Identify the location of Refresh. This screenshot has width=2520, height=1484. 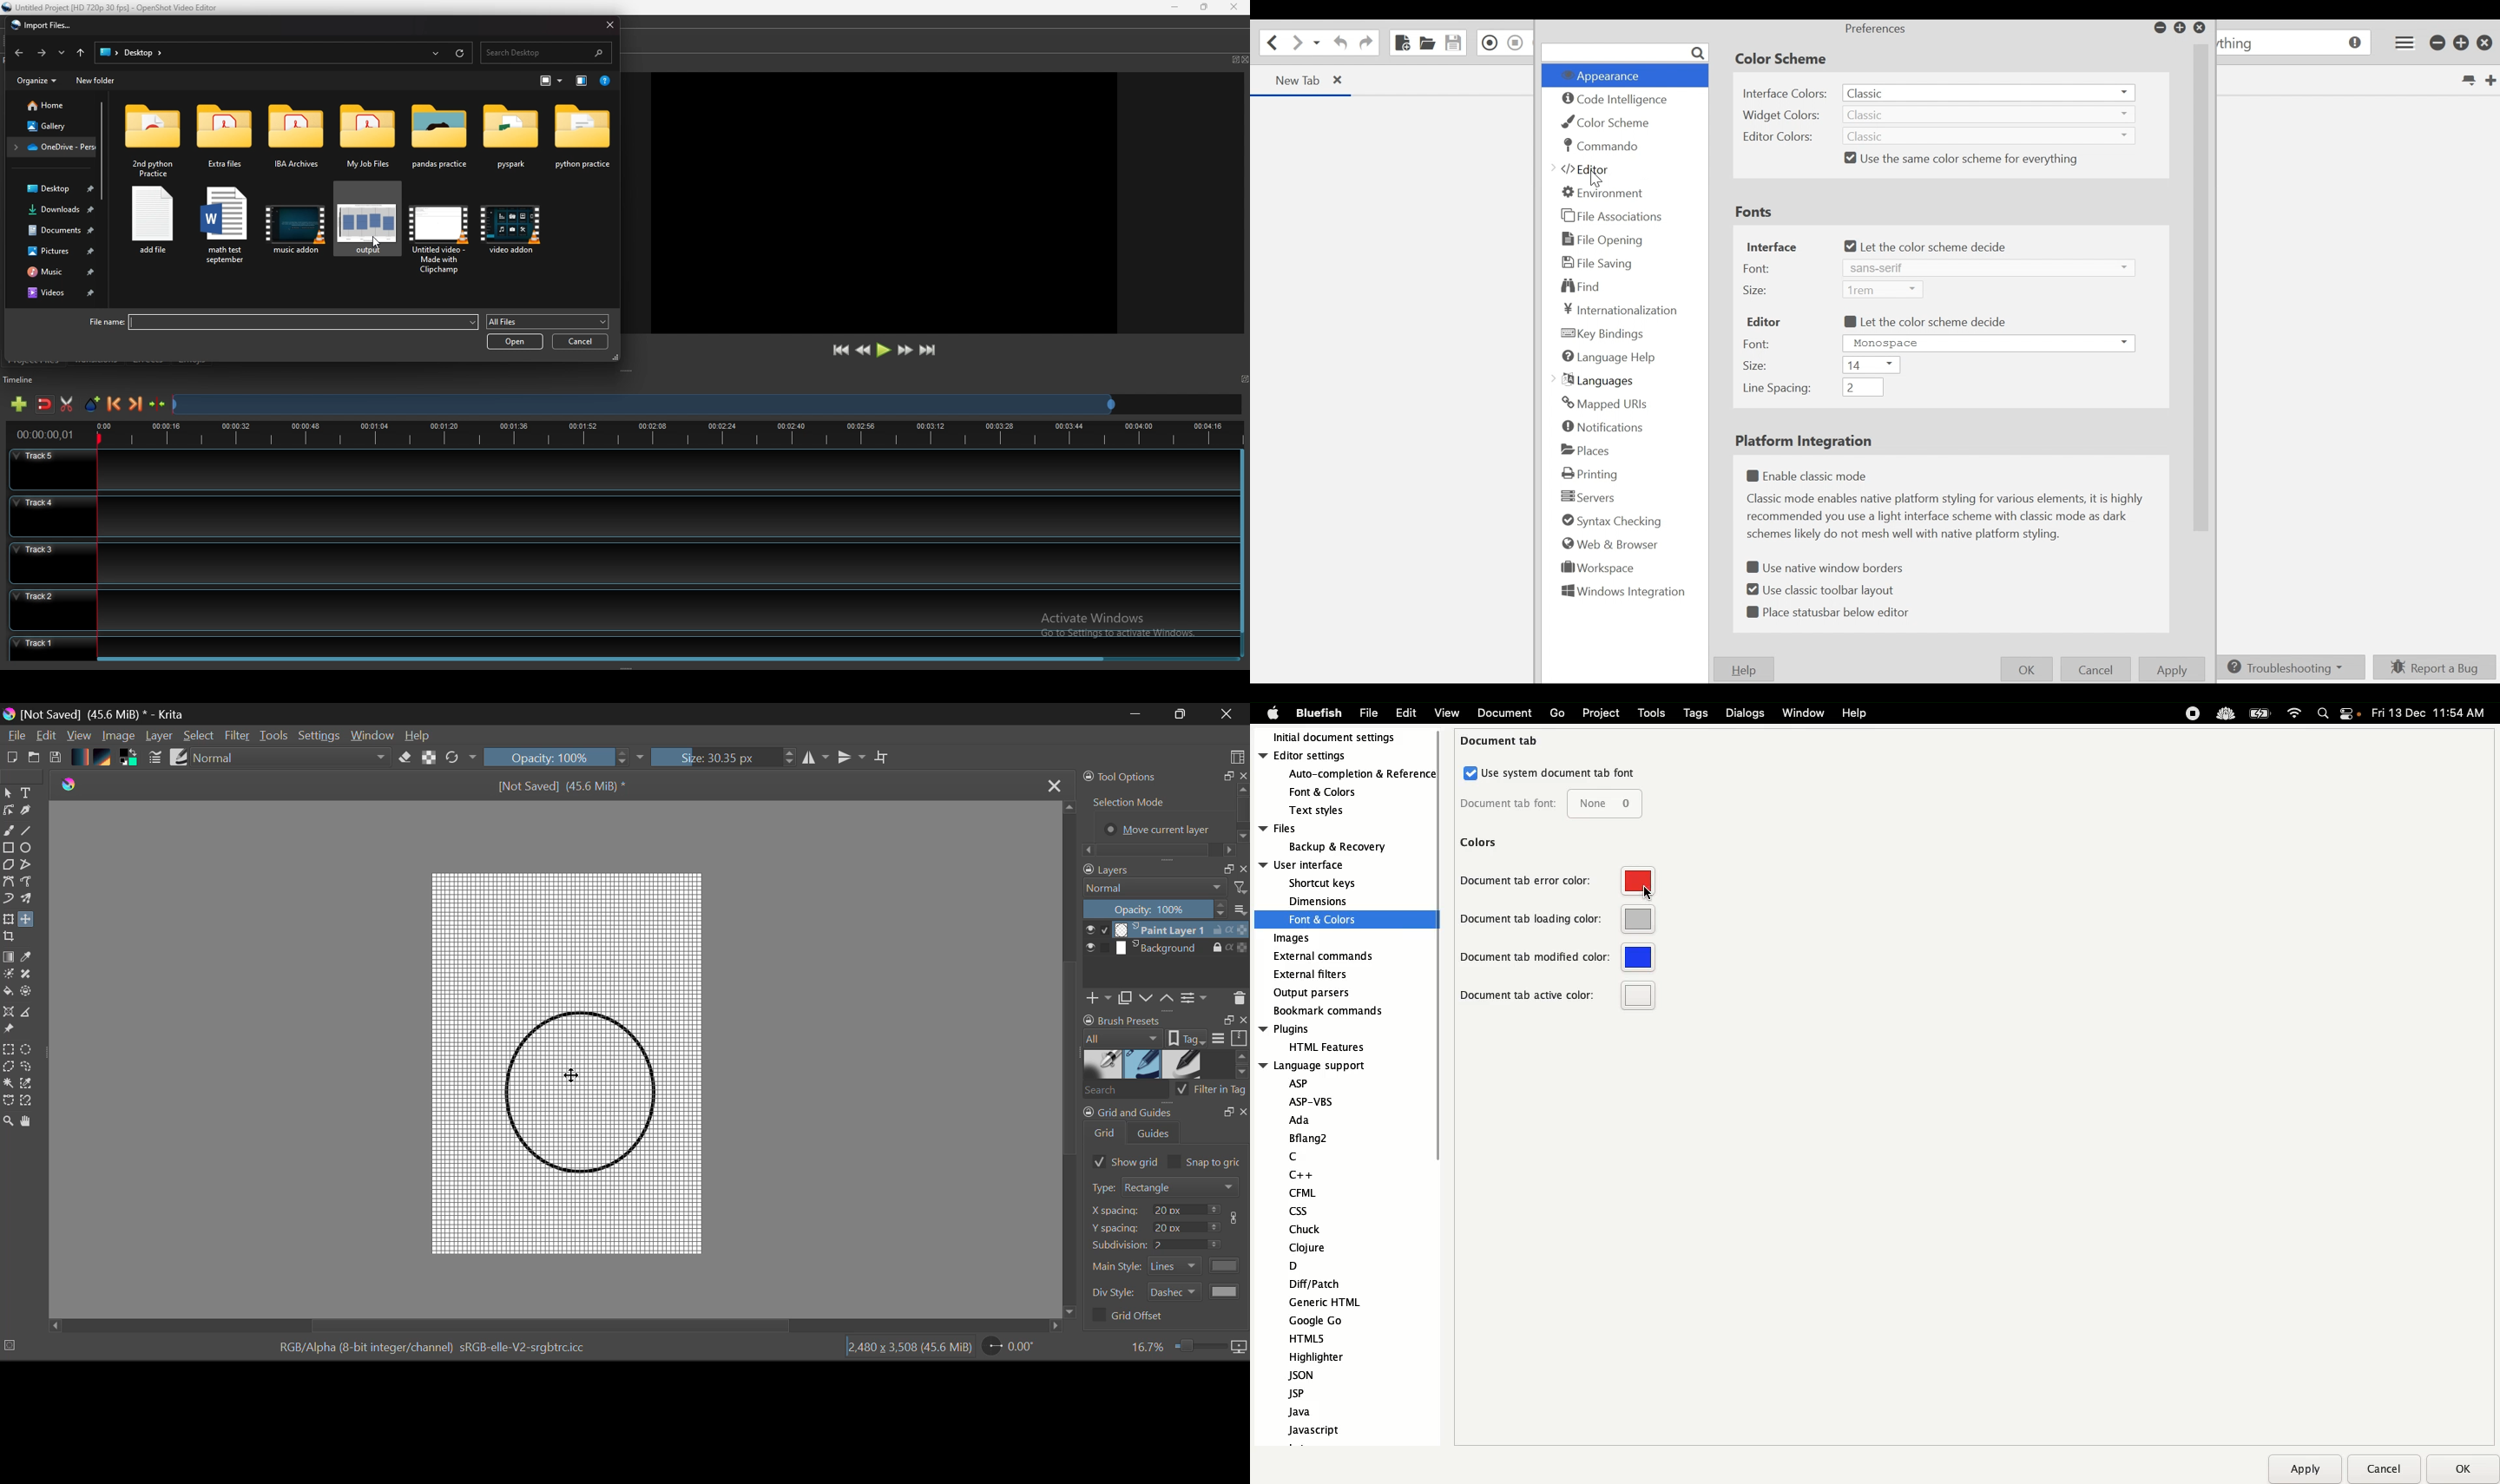
(460, 759).